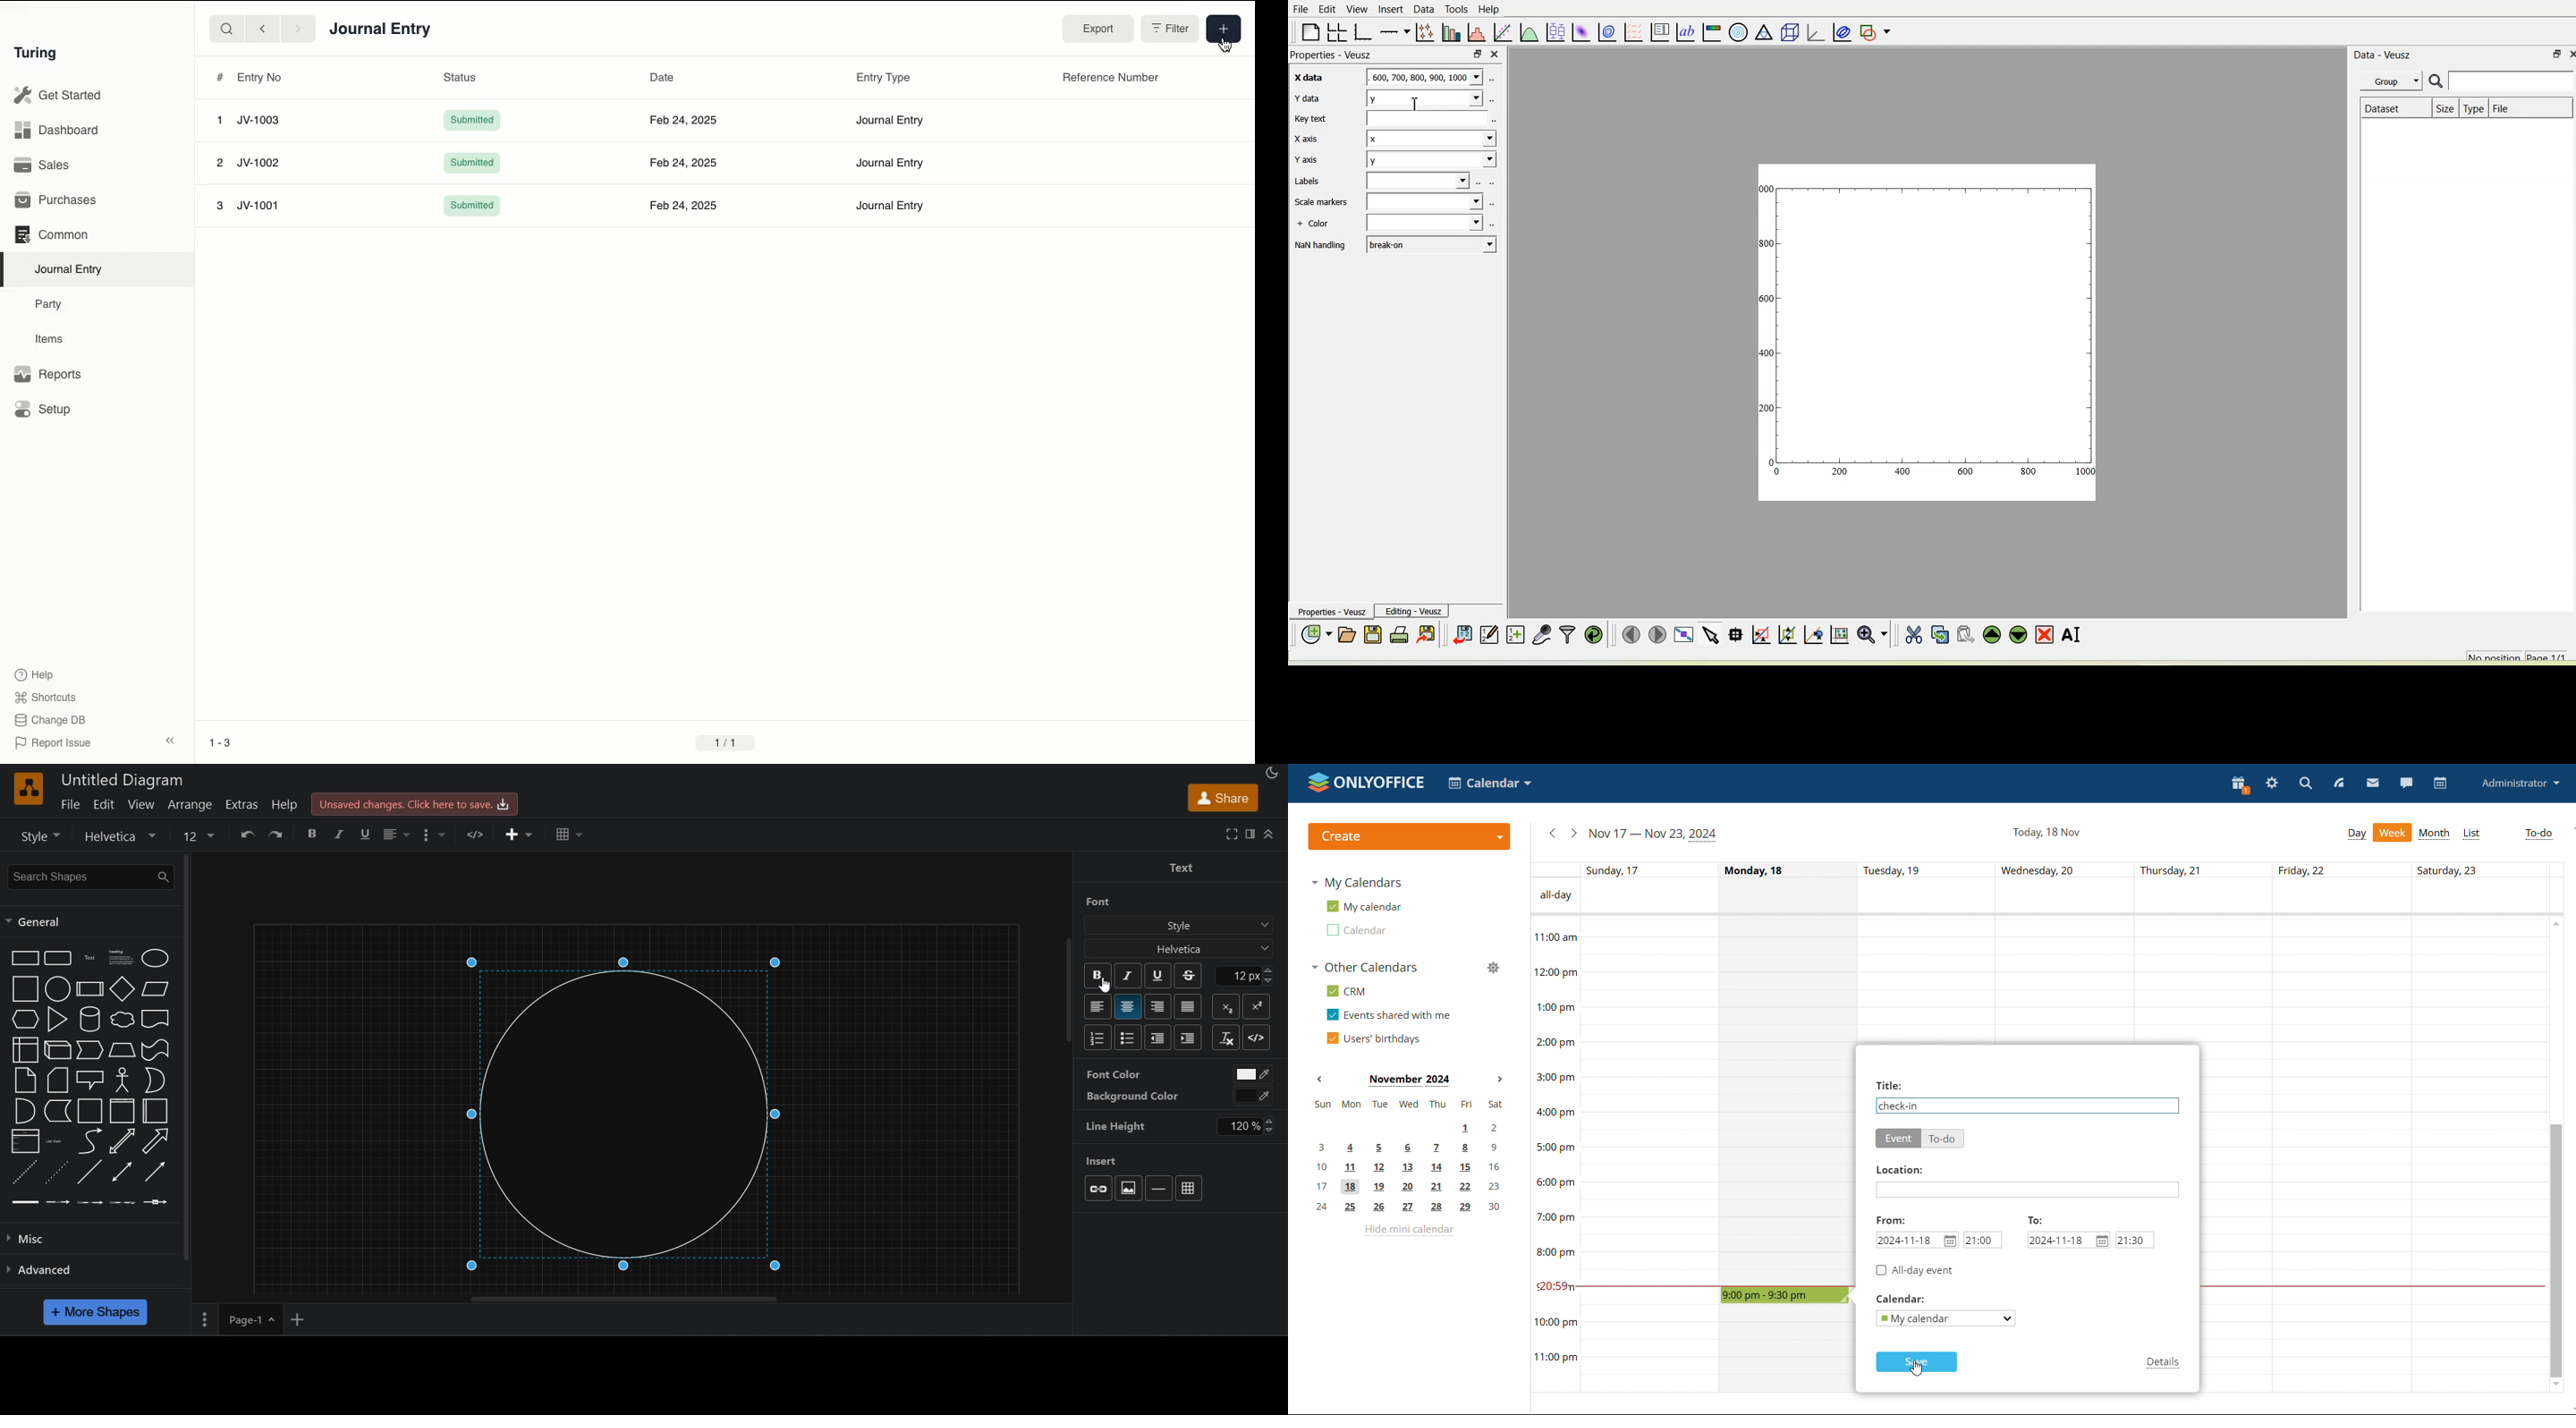 The height and width of the screenshot is (1428, 2576). What do you see at coordinates (1542, 635) in the screenshot?
I see `Capture remote data` at bounding box center [1542, 635].